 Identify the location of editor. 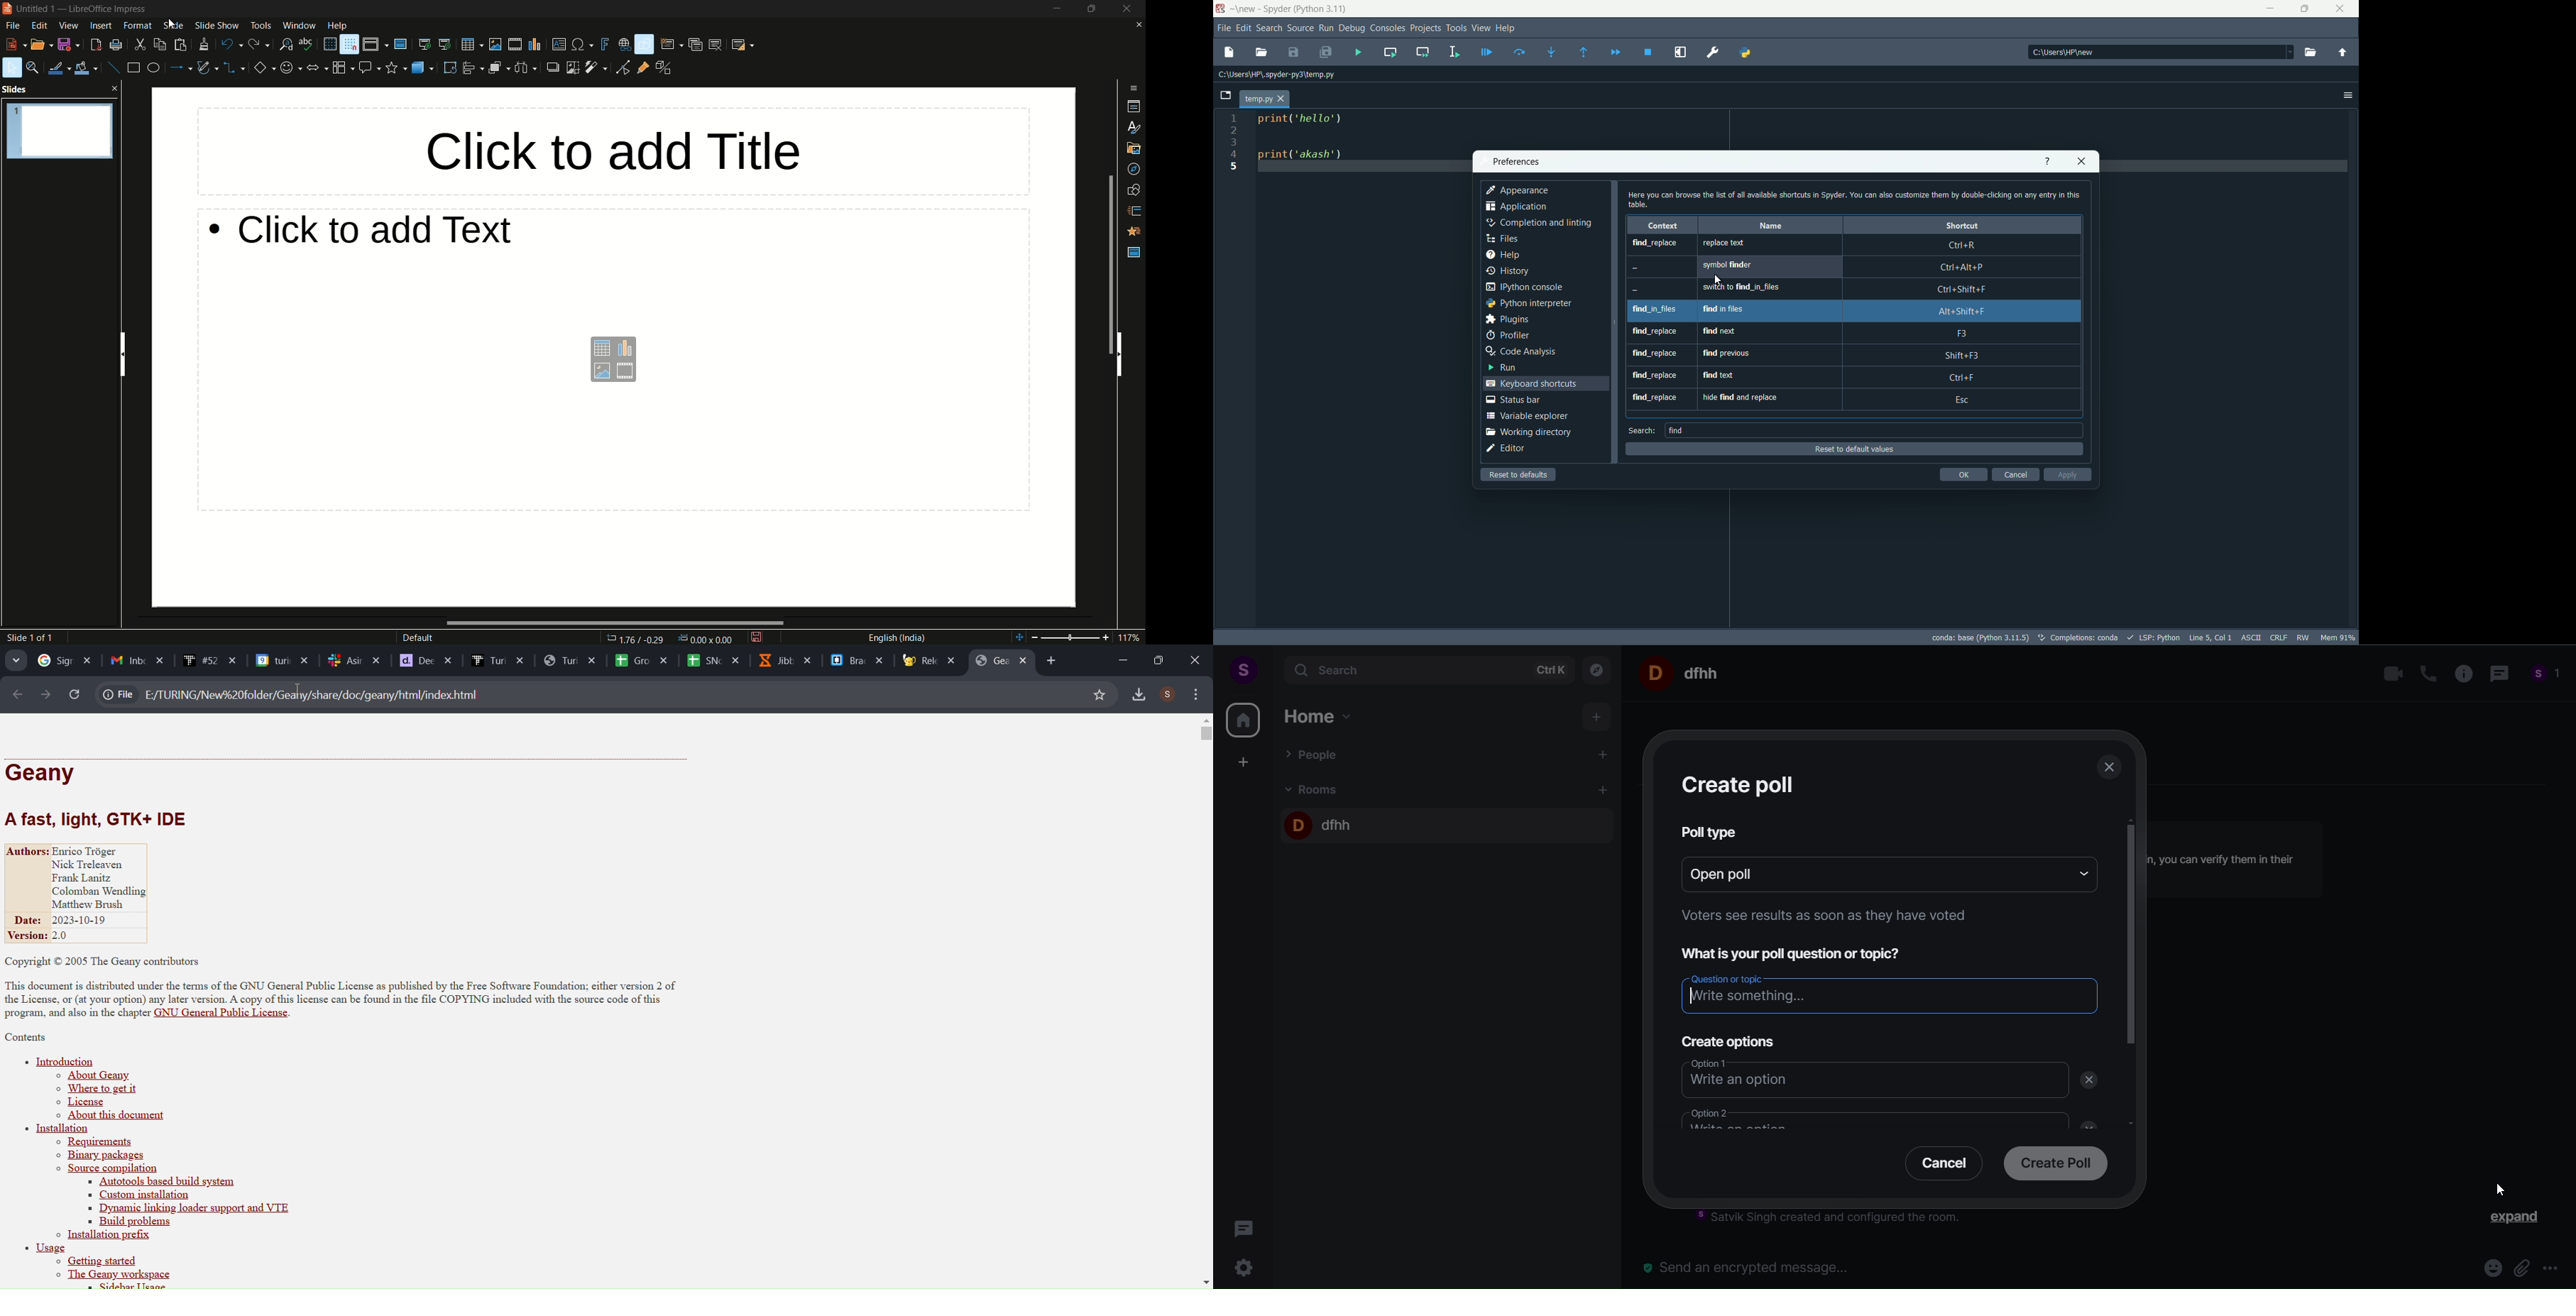
(1509, 449).